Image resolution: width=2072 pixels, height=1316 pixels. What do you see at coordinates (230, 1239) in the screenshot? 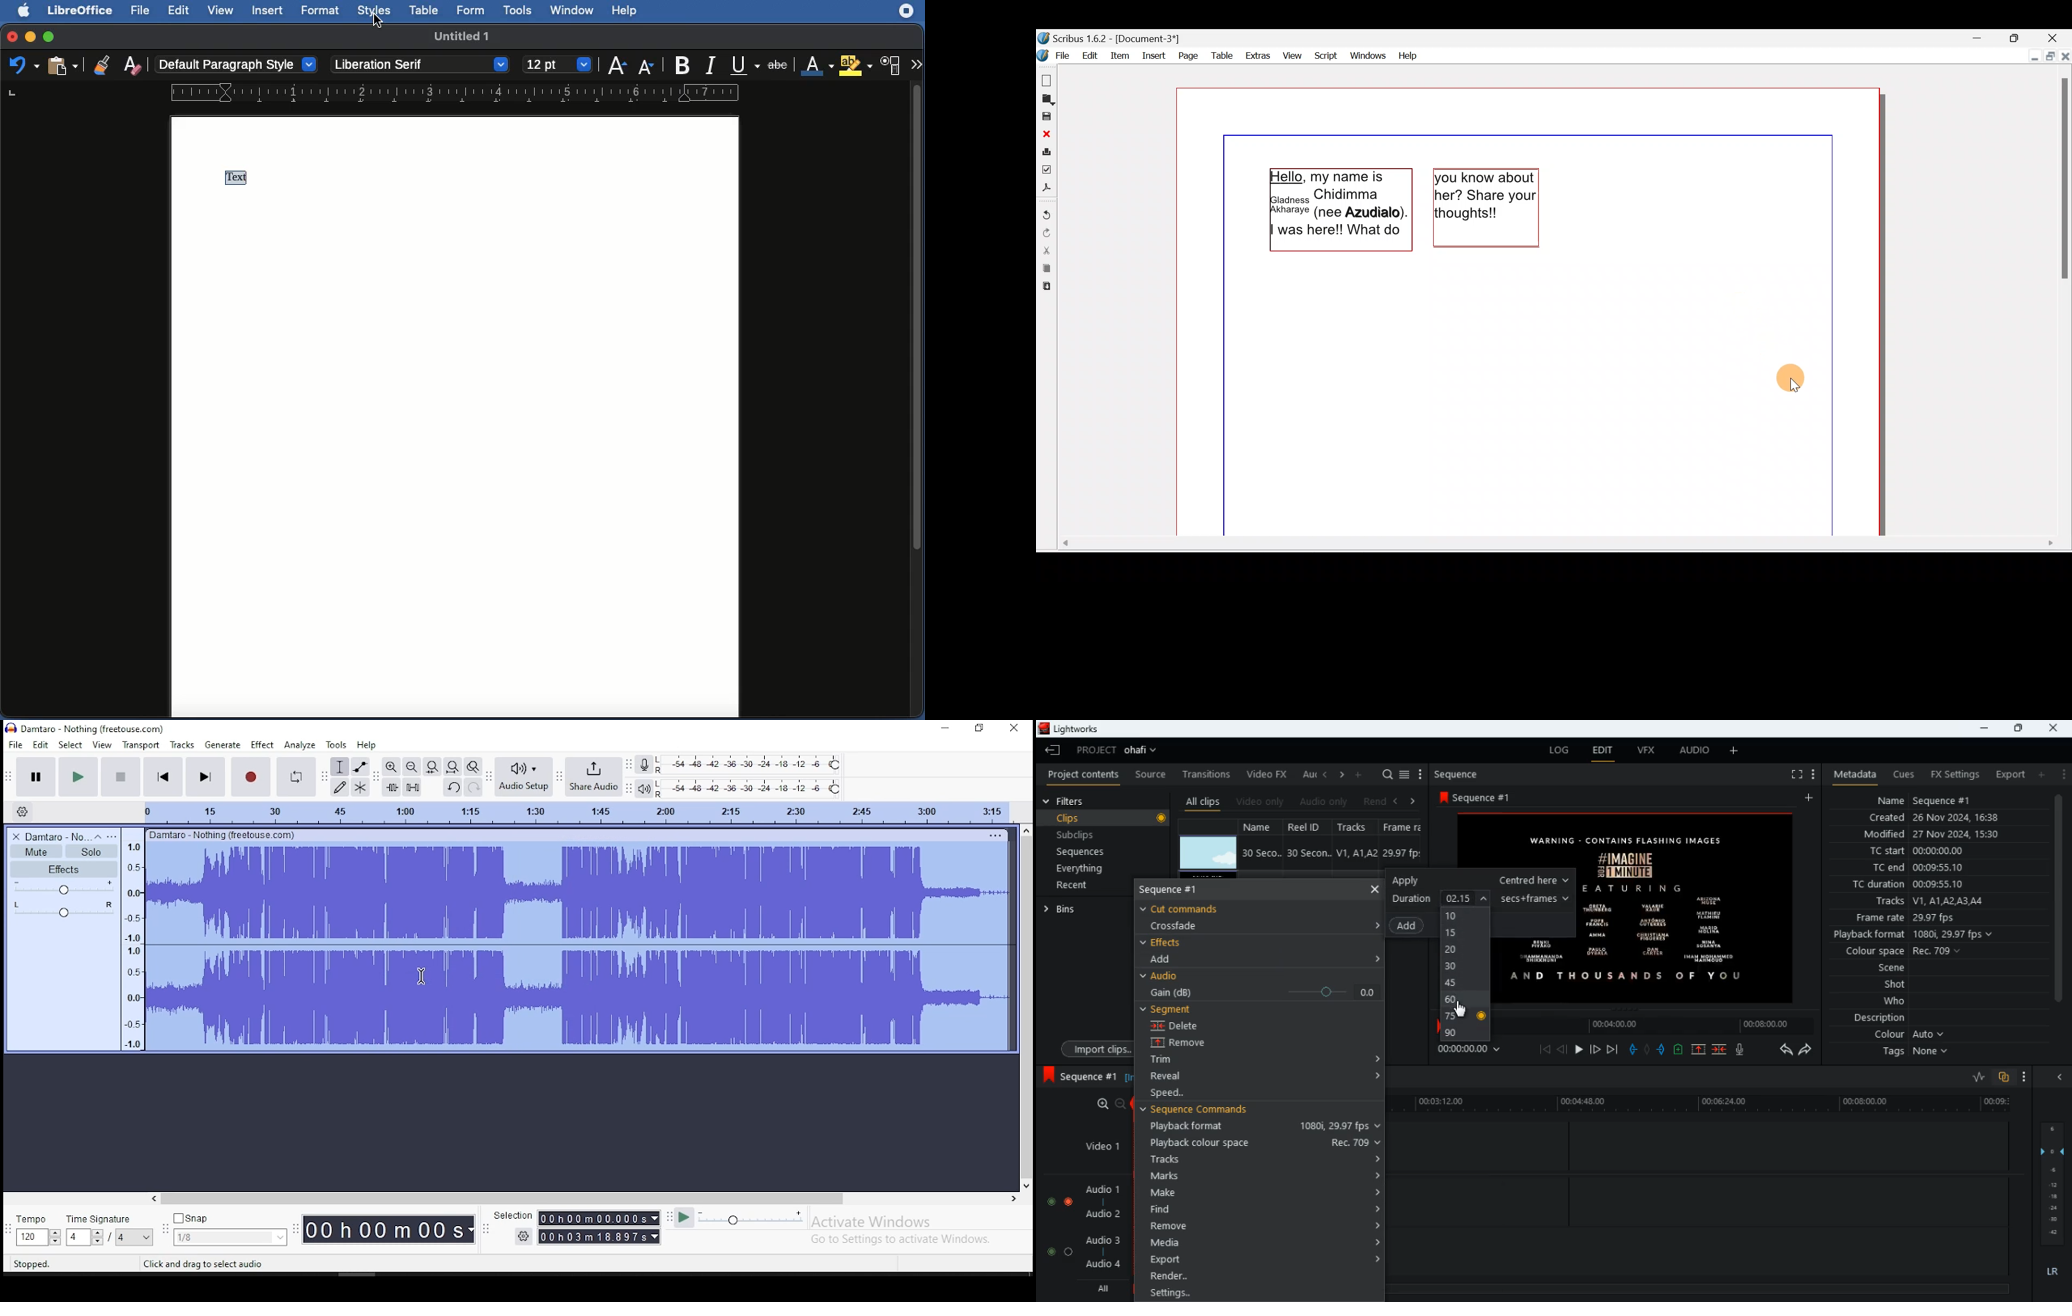
I see `snap` at bounding box center [230, 1239].